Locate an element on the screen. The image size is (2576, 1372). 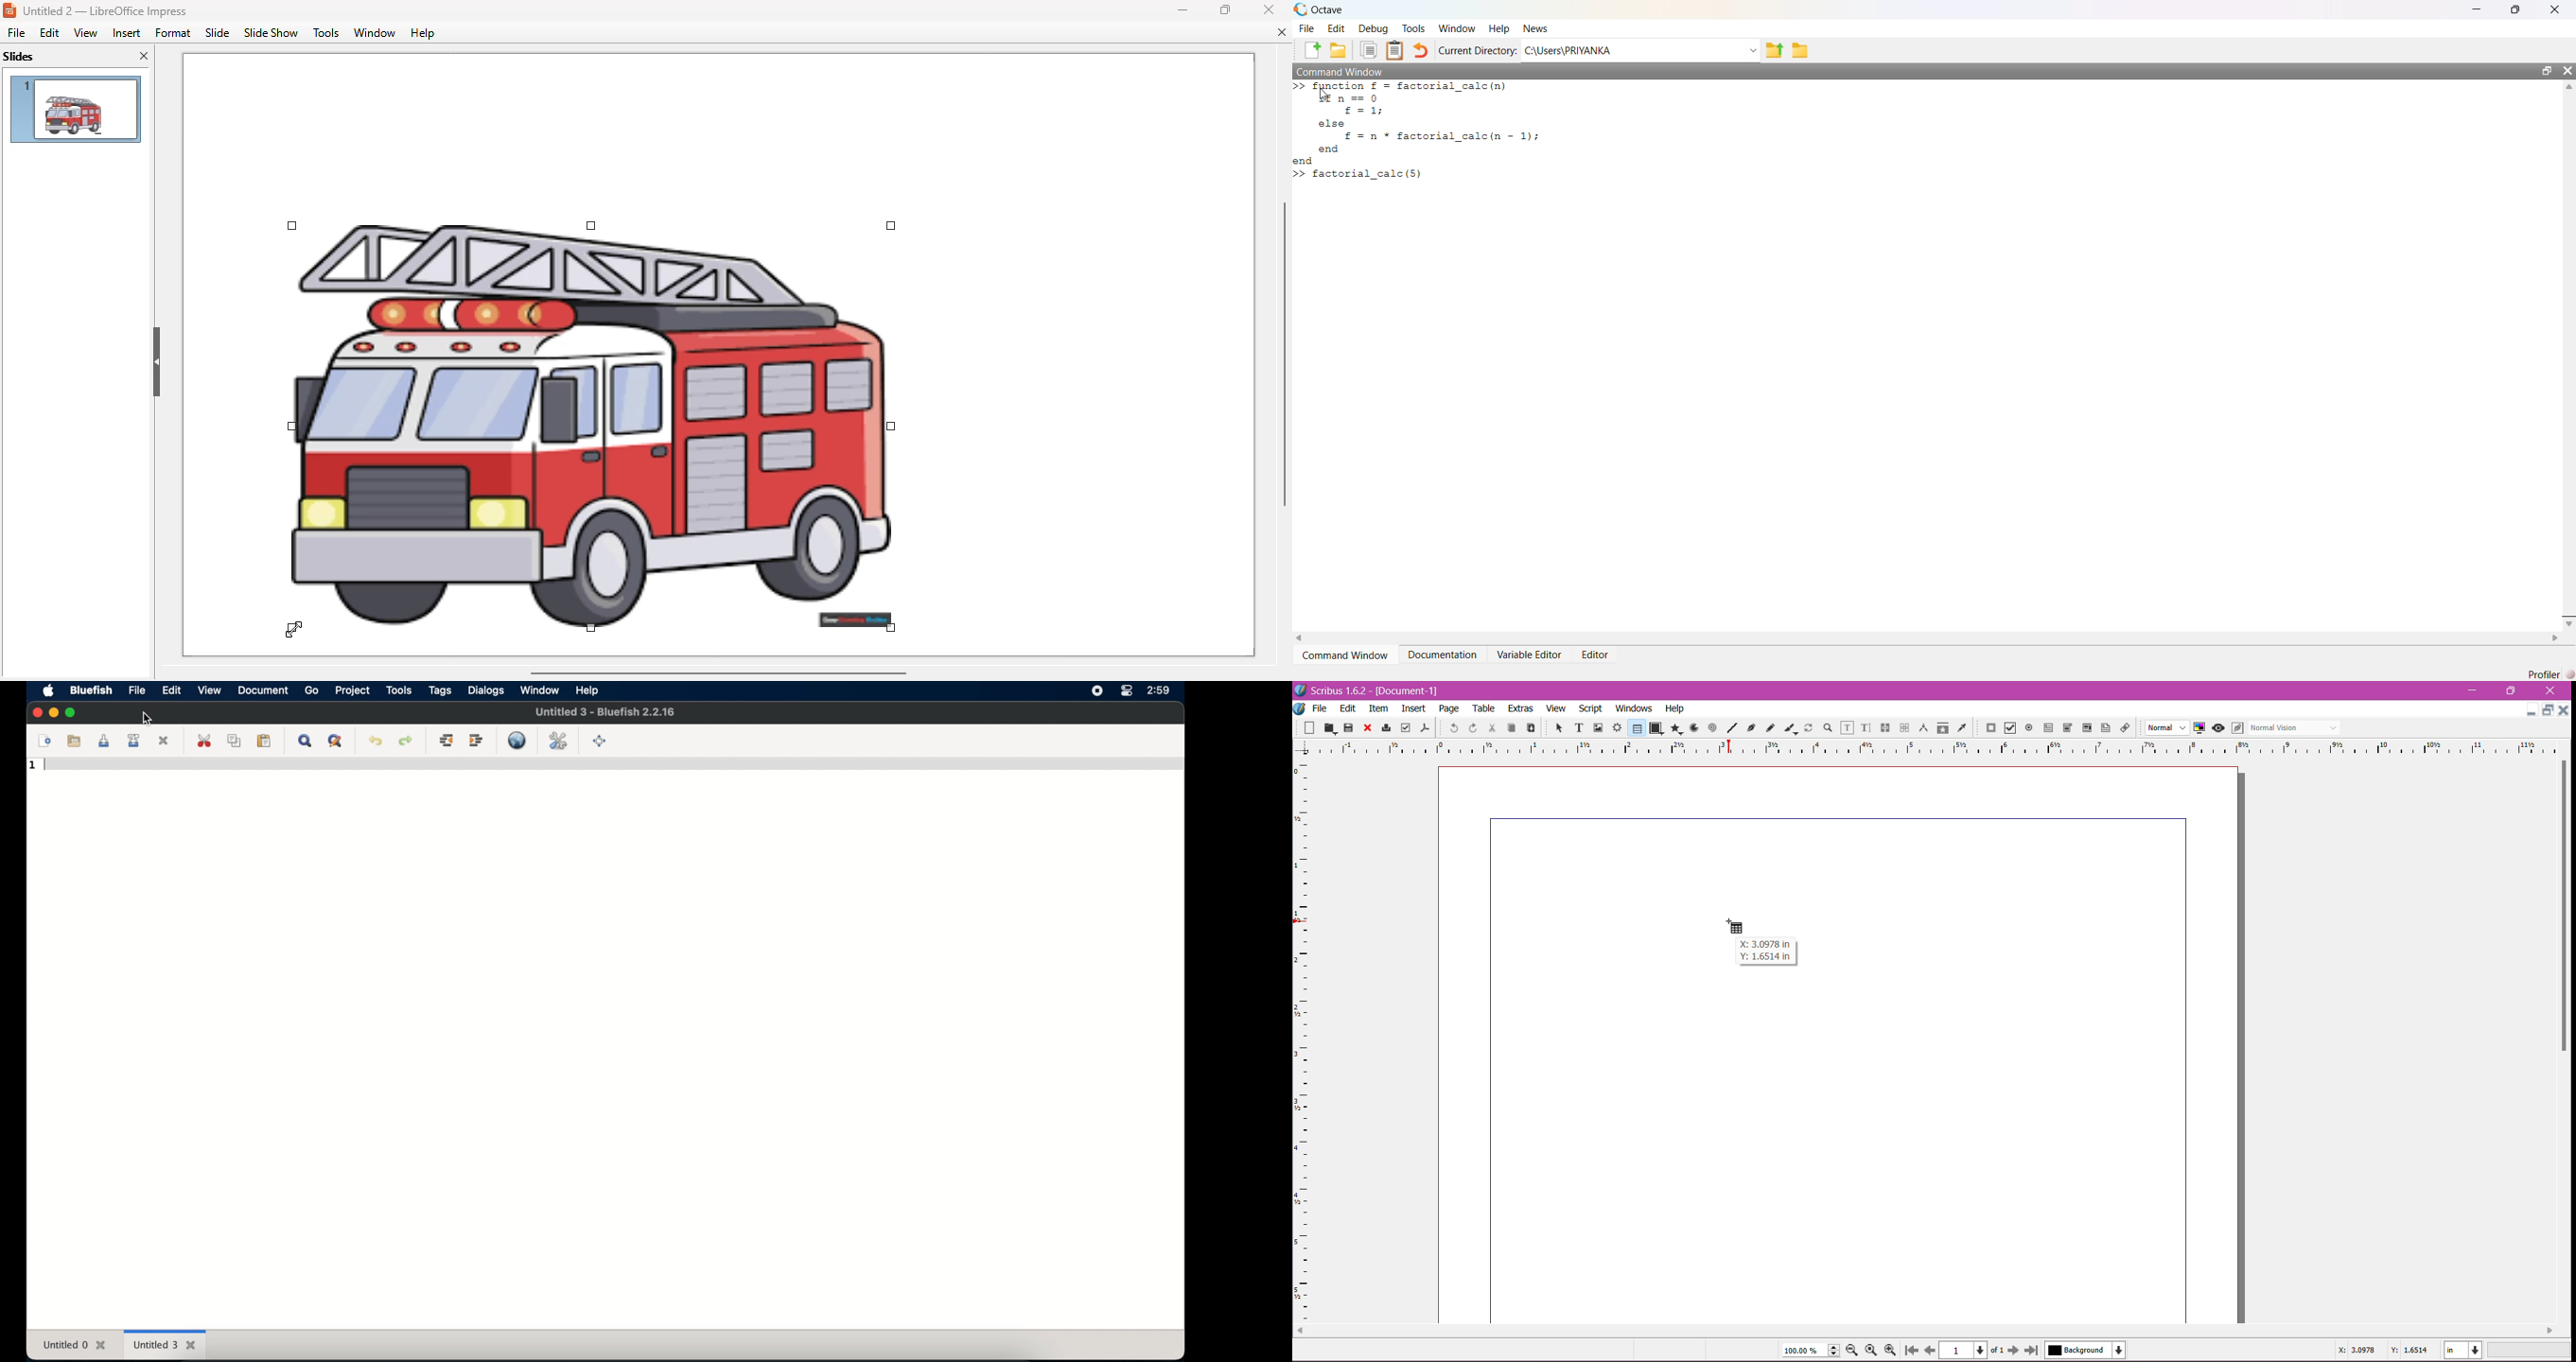
add file is located at coordinates (1314, 51).